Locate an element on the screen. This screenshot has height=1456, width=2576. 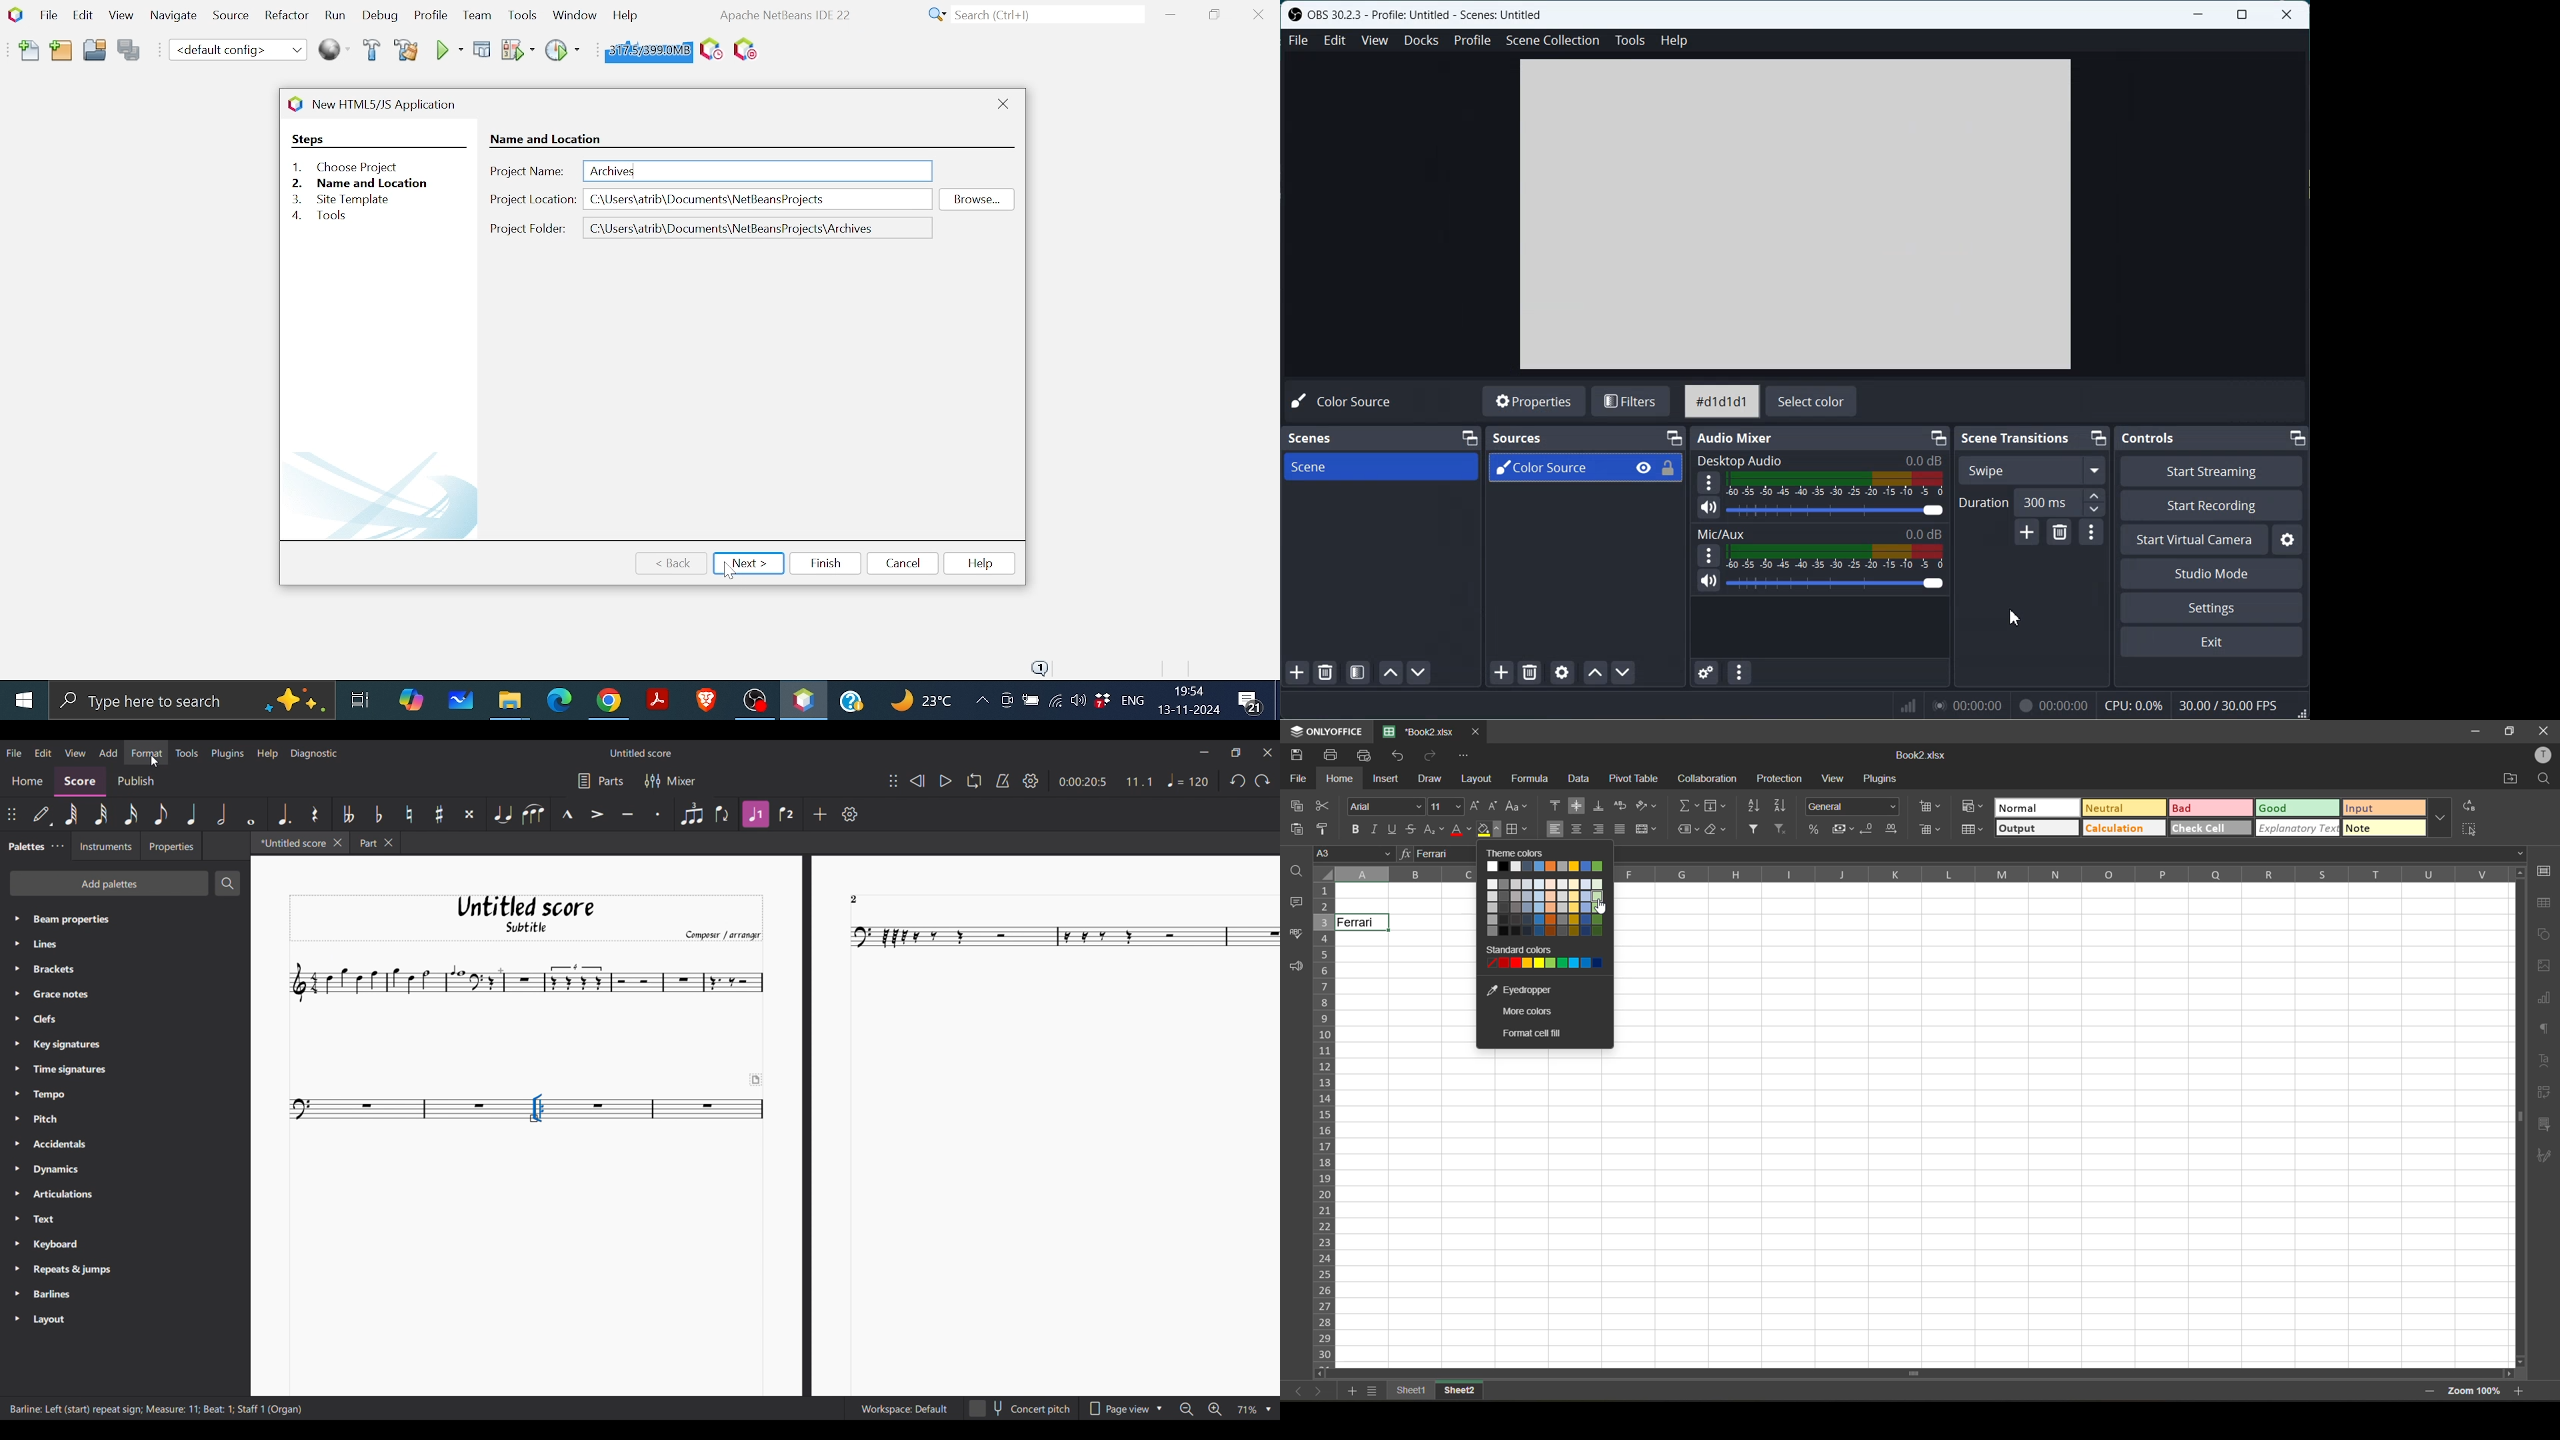
profile is located at coordinates (2545, 755).